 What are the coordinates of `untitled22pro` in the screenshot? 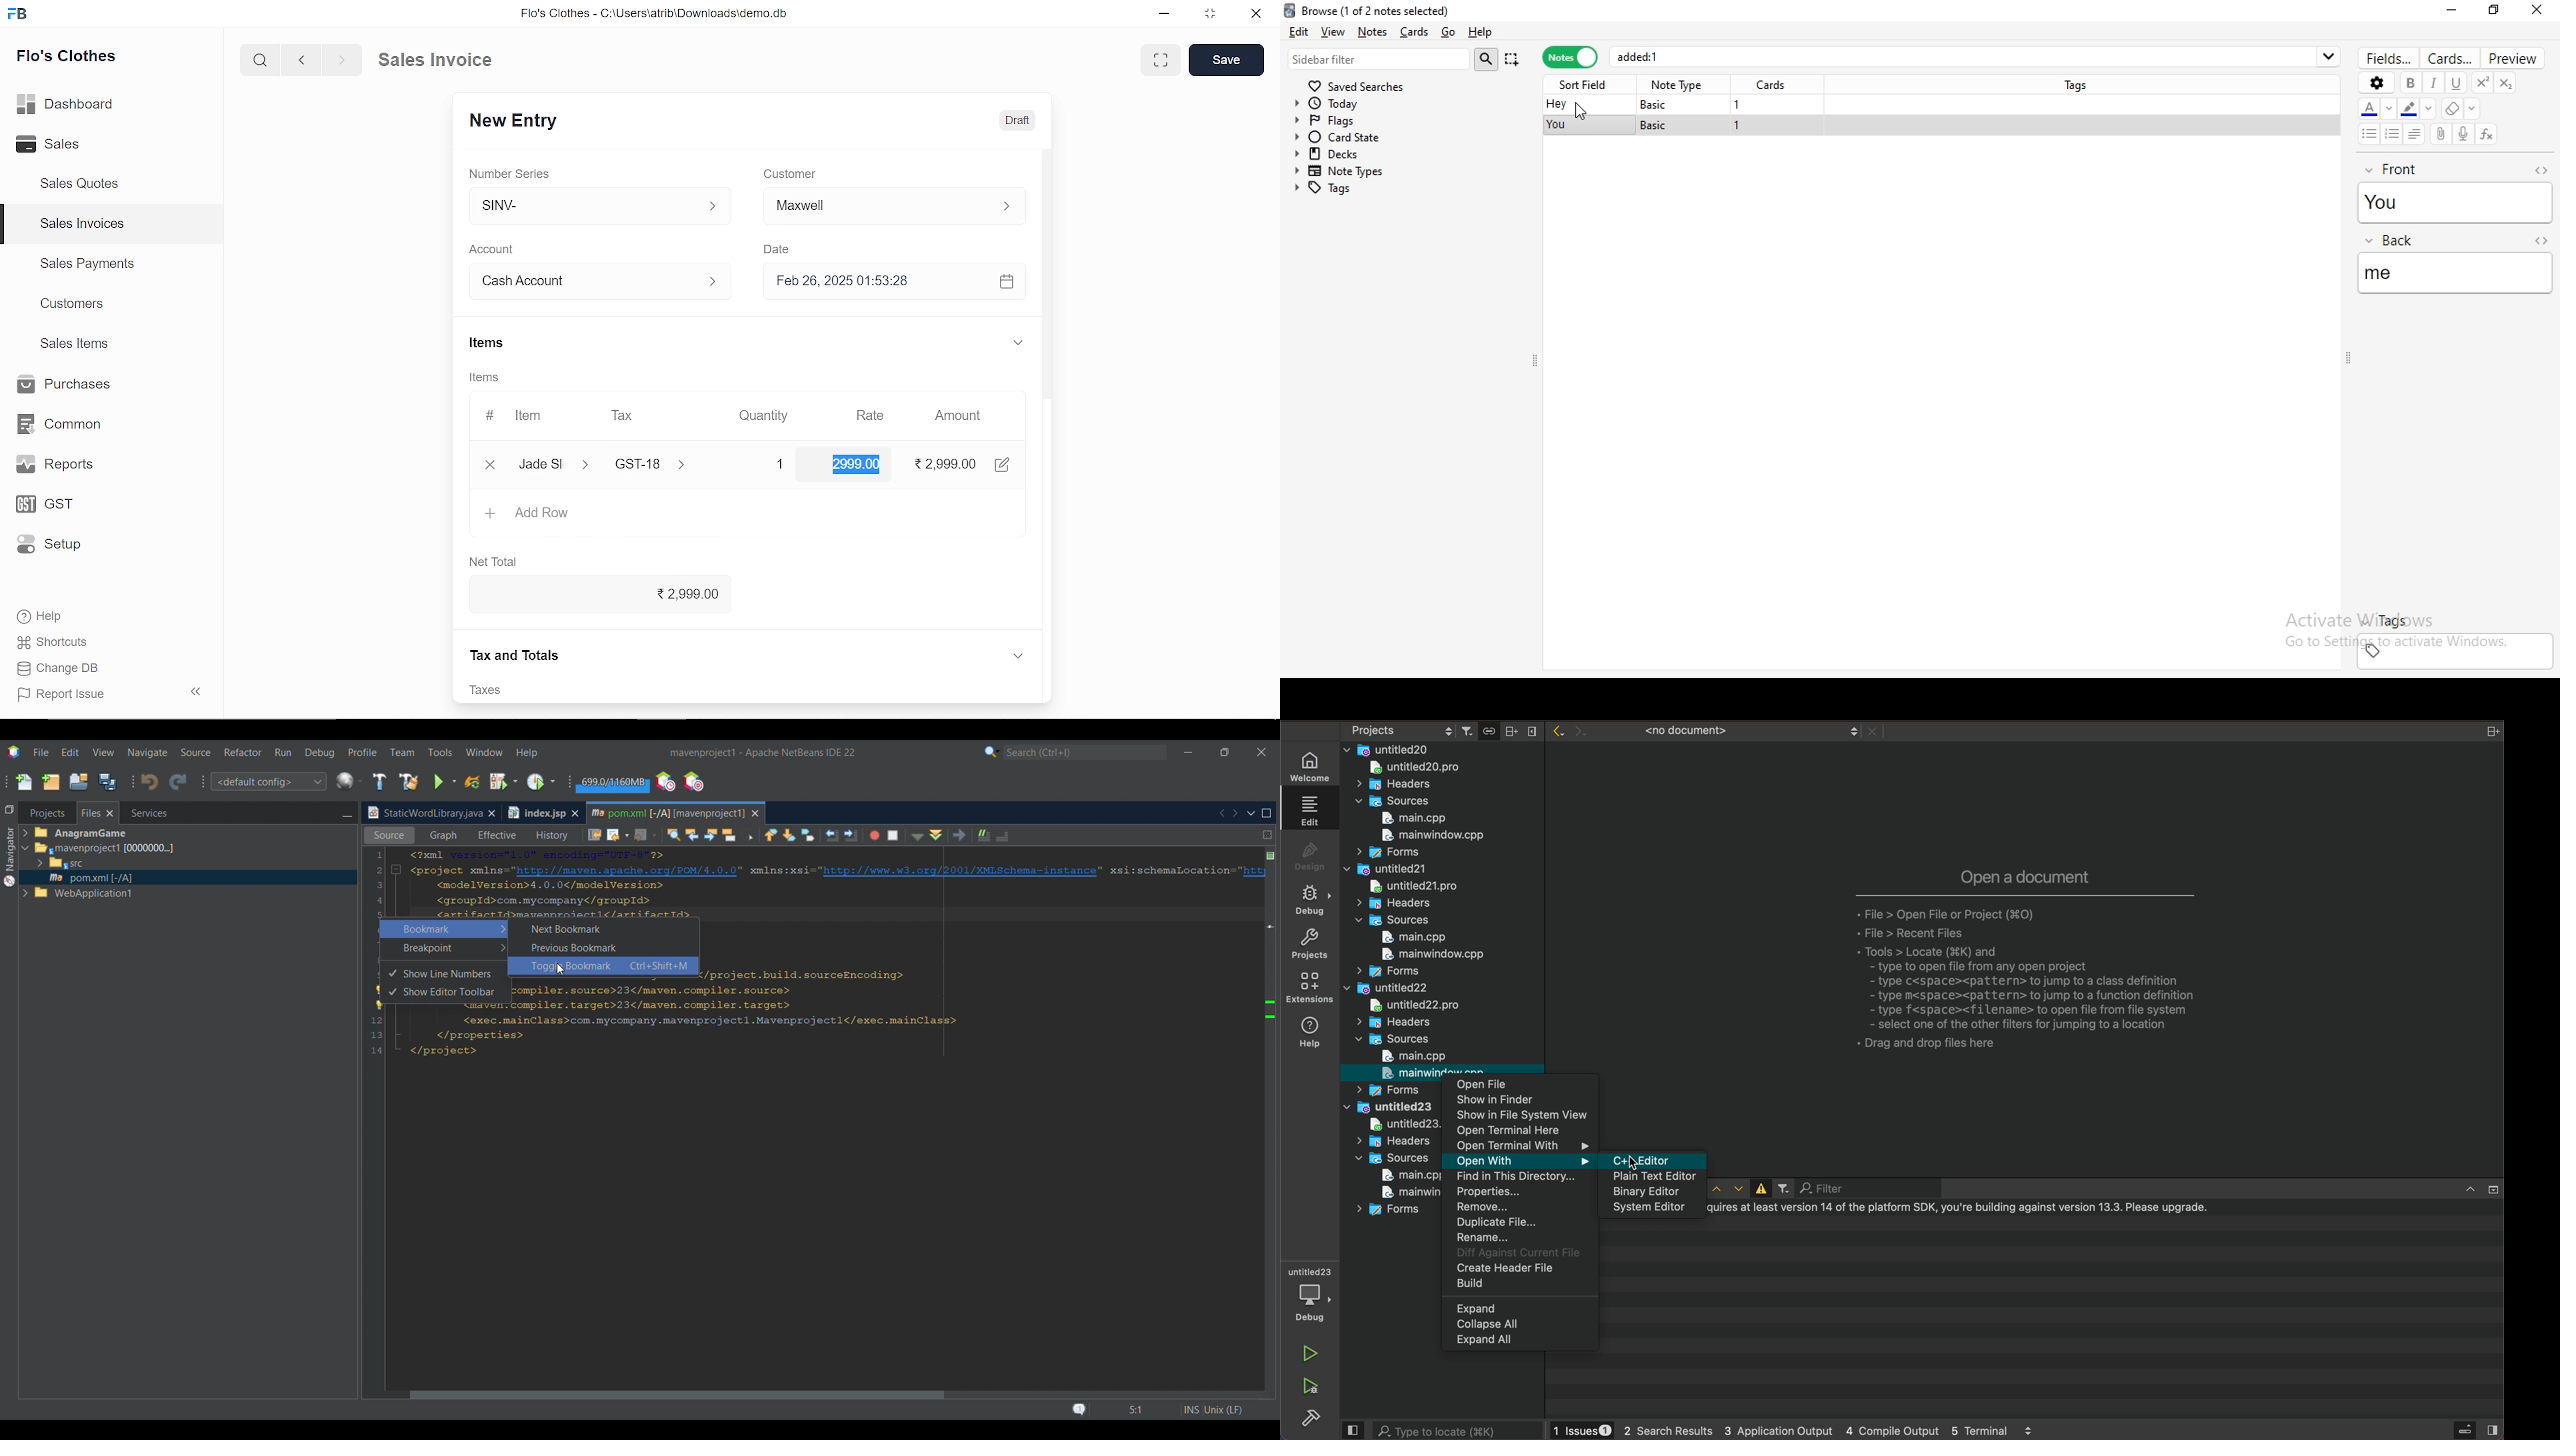 It's located at (1425, 1005).